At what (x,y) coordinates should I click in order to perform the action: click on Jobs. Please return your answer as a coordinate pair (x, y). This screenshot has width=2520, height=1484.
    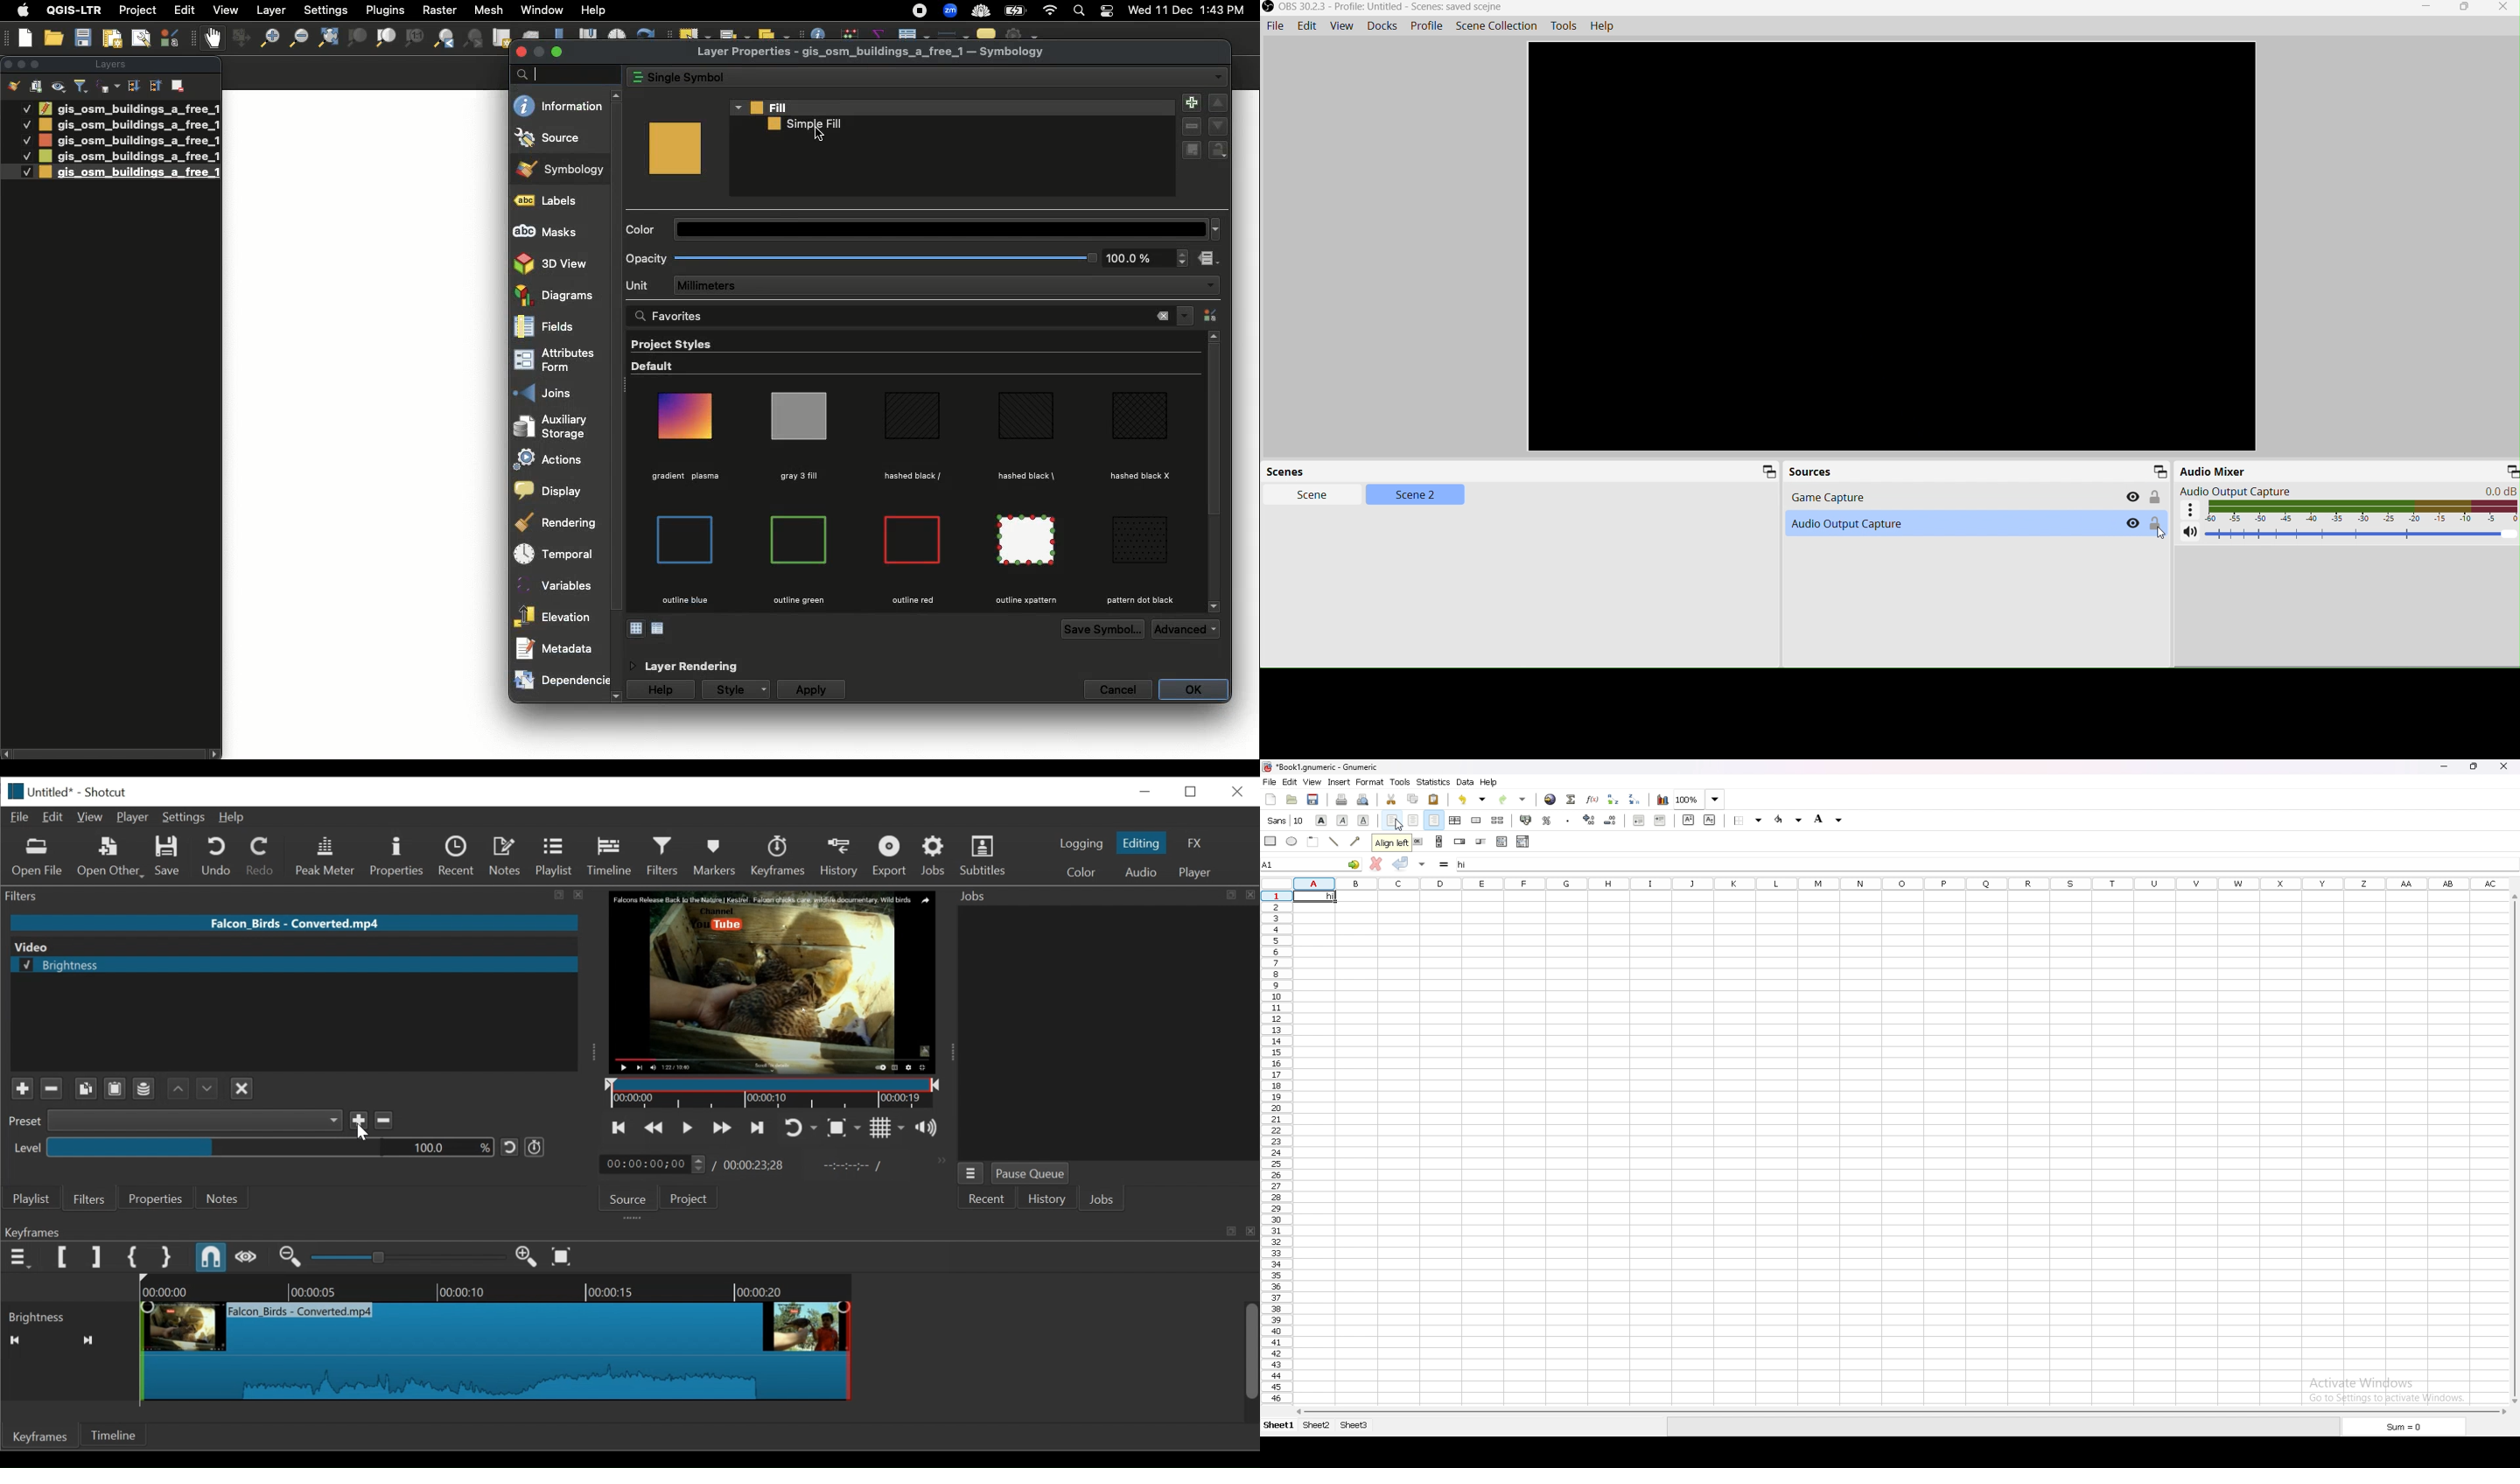
    Looking at the image, I should click on (1103, 1201).